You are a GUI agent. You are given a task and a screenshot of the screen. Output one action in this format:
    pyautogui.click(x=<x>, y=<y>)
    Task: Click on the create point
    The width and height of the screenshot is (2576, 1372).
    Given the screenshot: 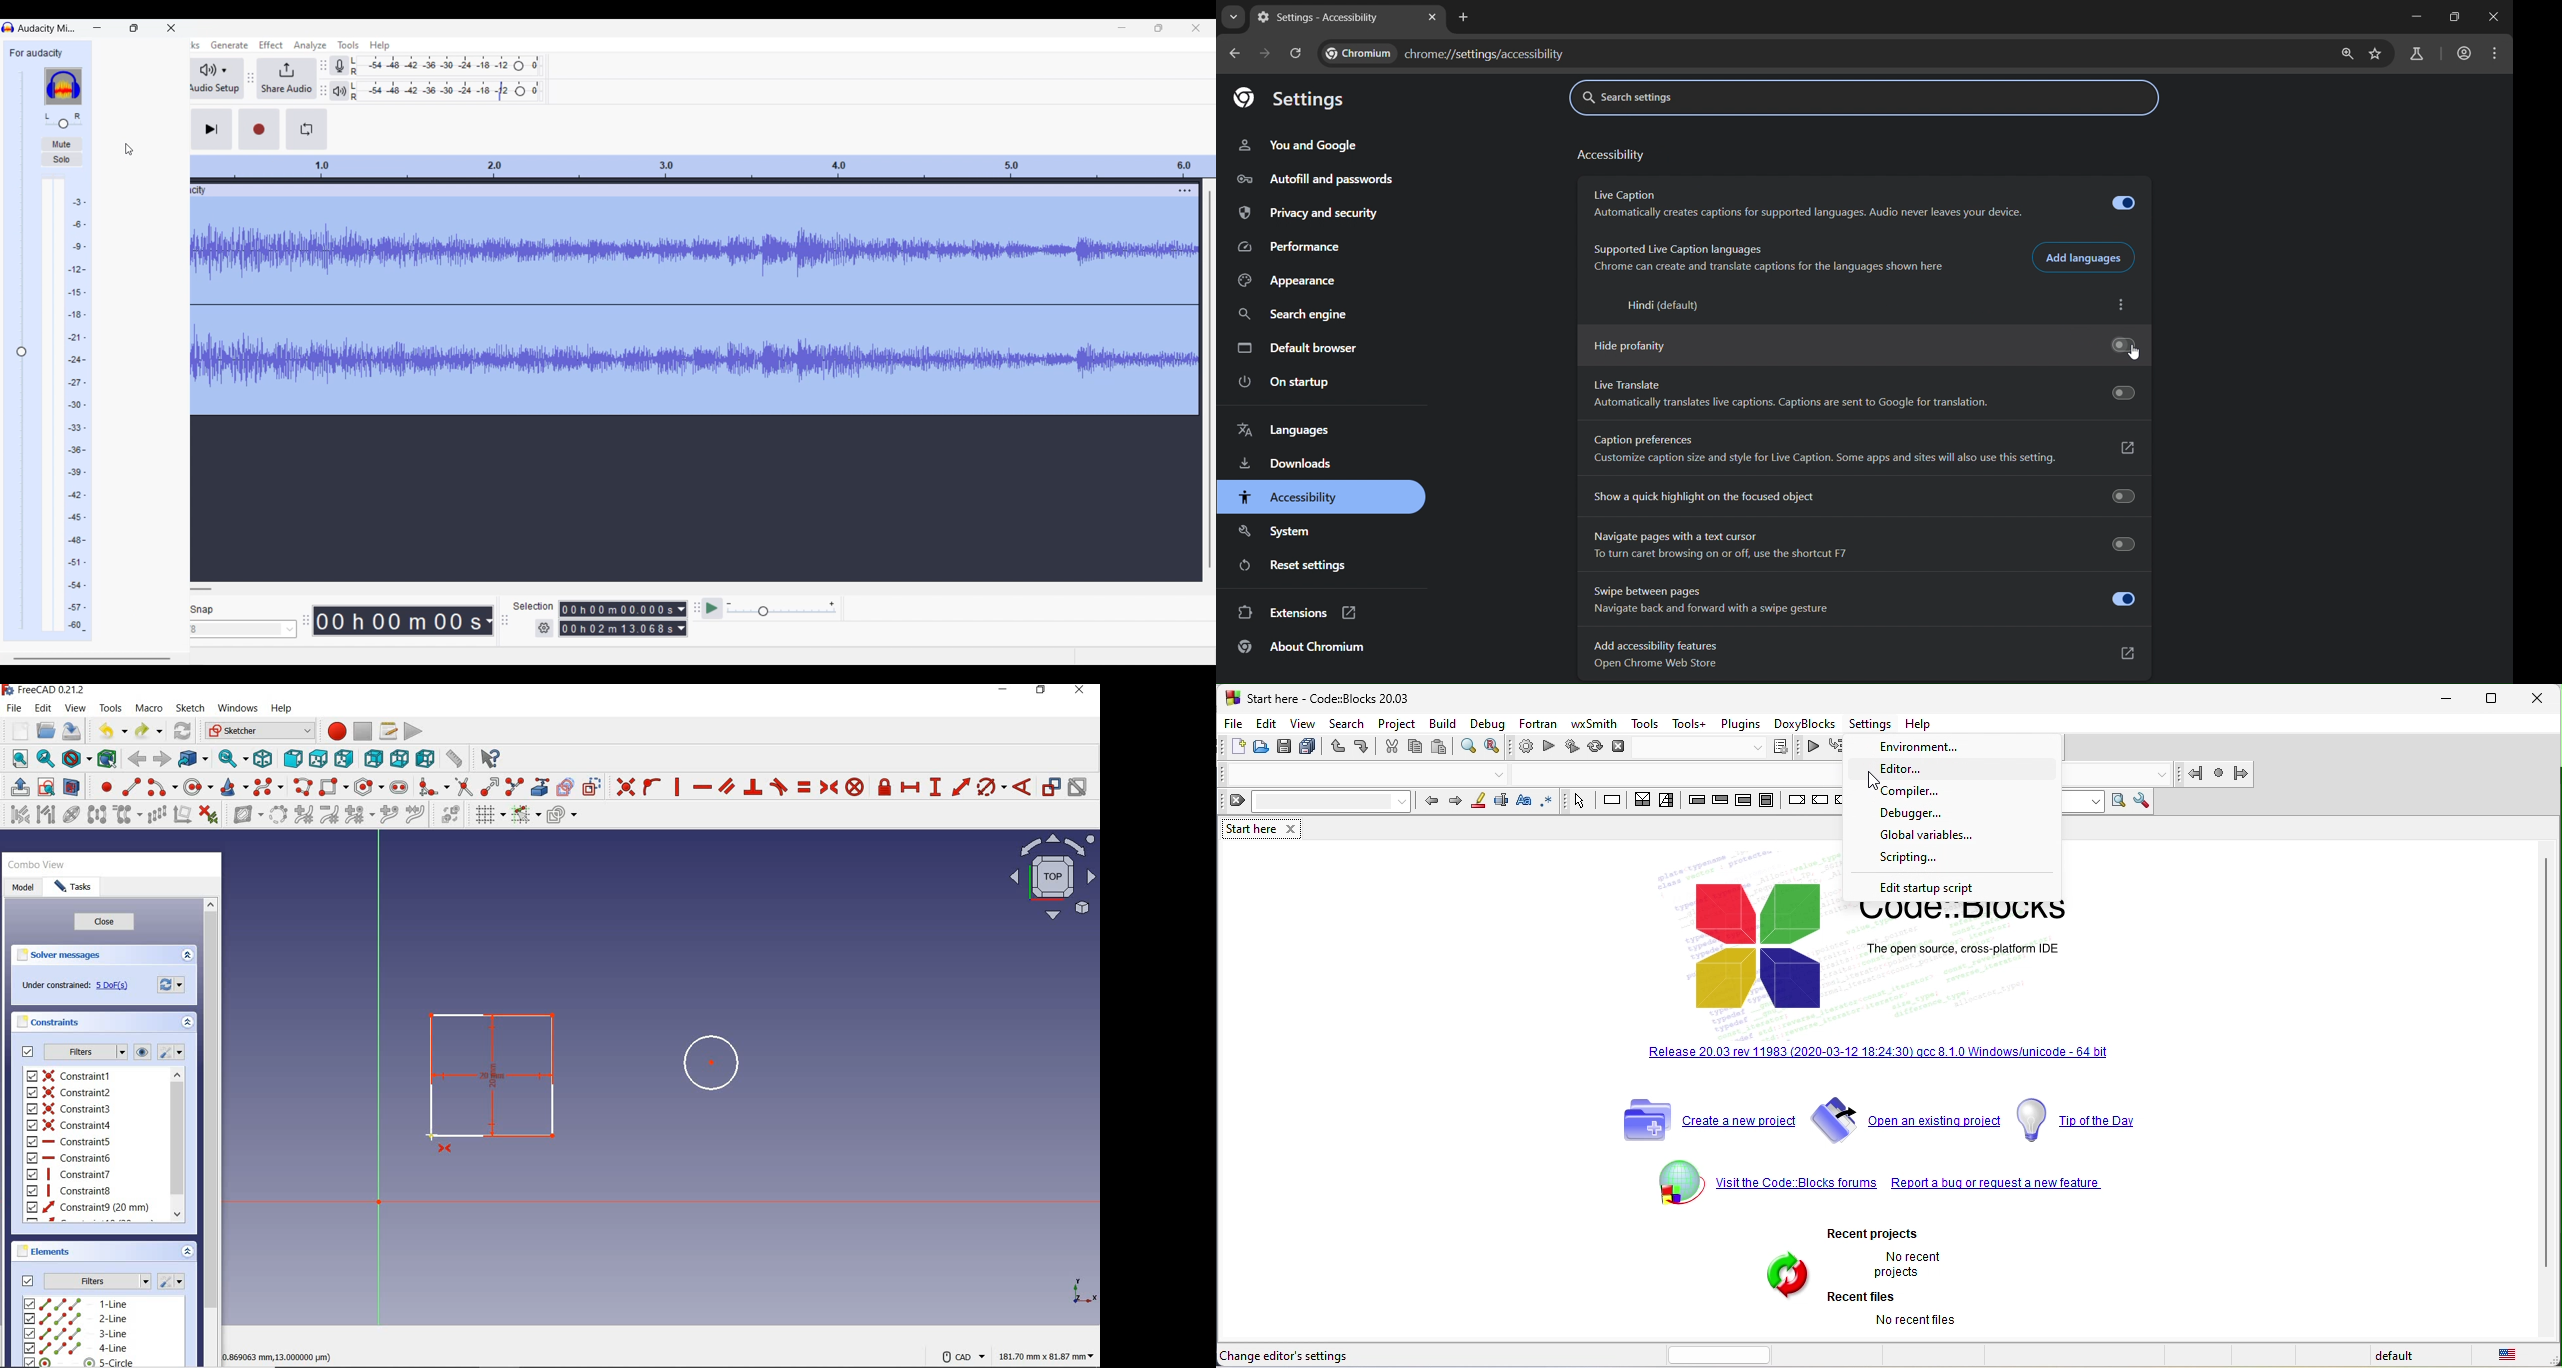 What is the action you would take?
    pyautogui.click(x=103, y=786)
    